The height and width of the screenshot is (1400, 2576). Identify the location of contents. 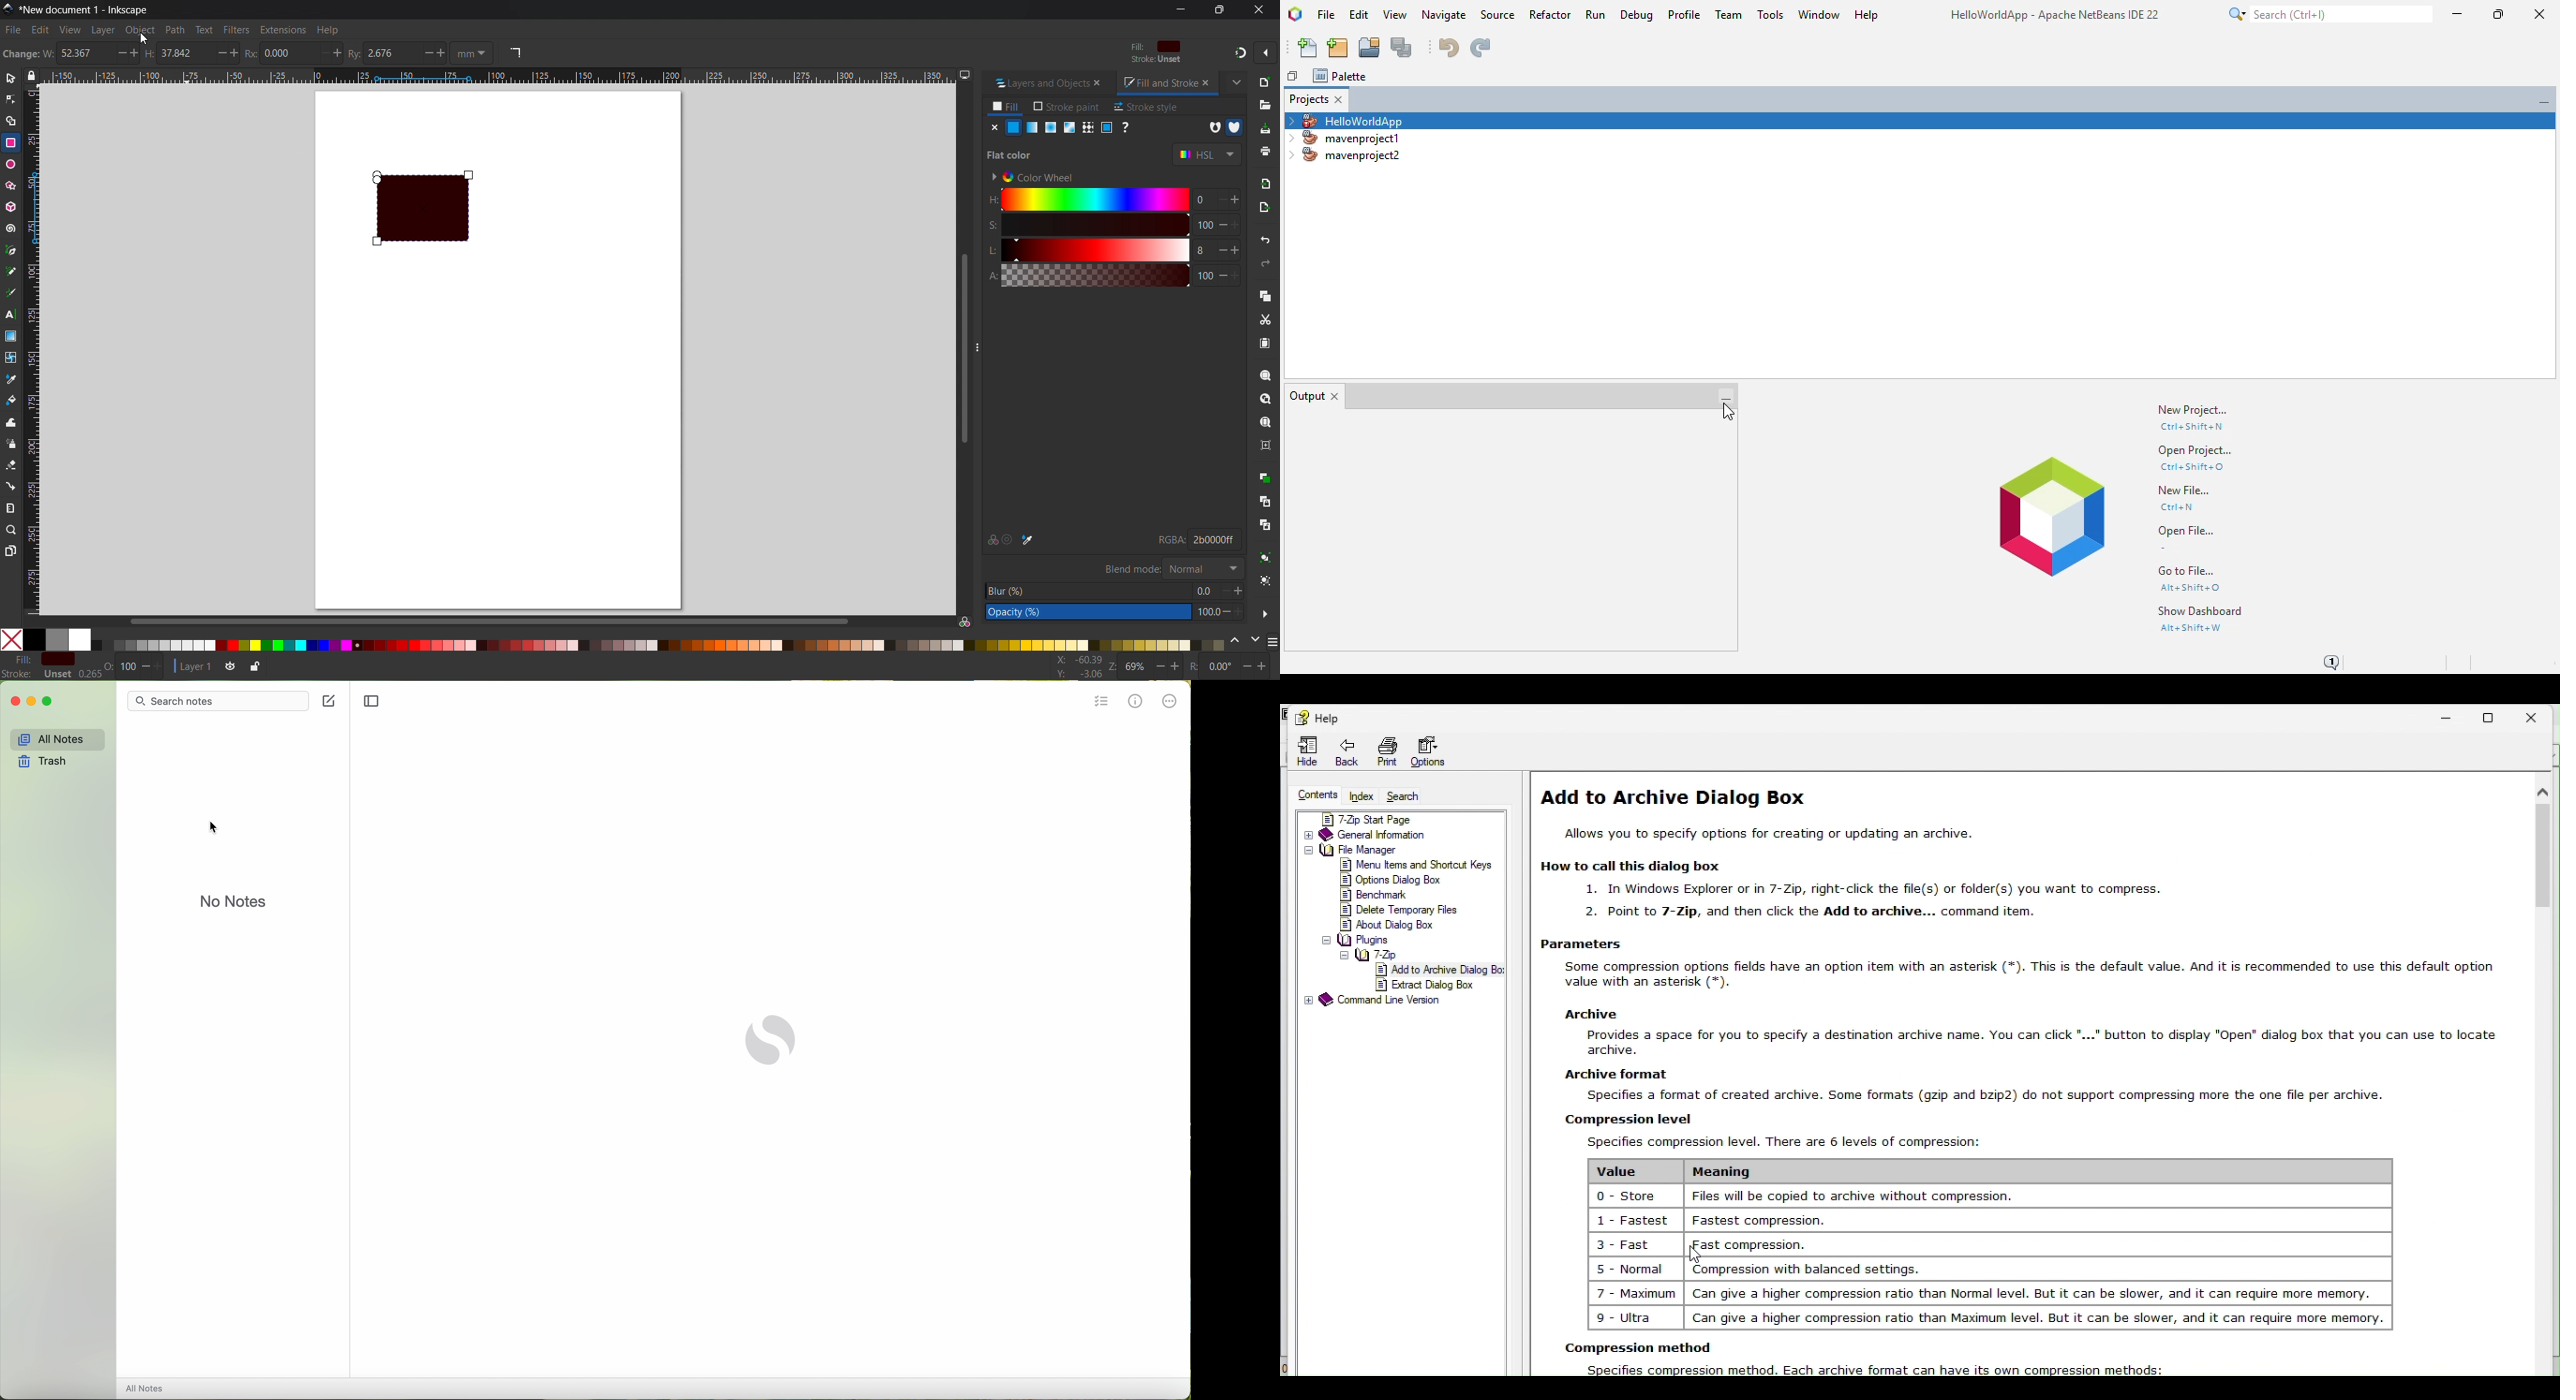
(1317, 793).